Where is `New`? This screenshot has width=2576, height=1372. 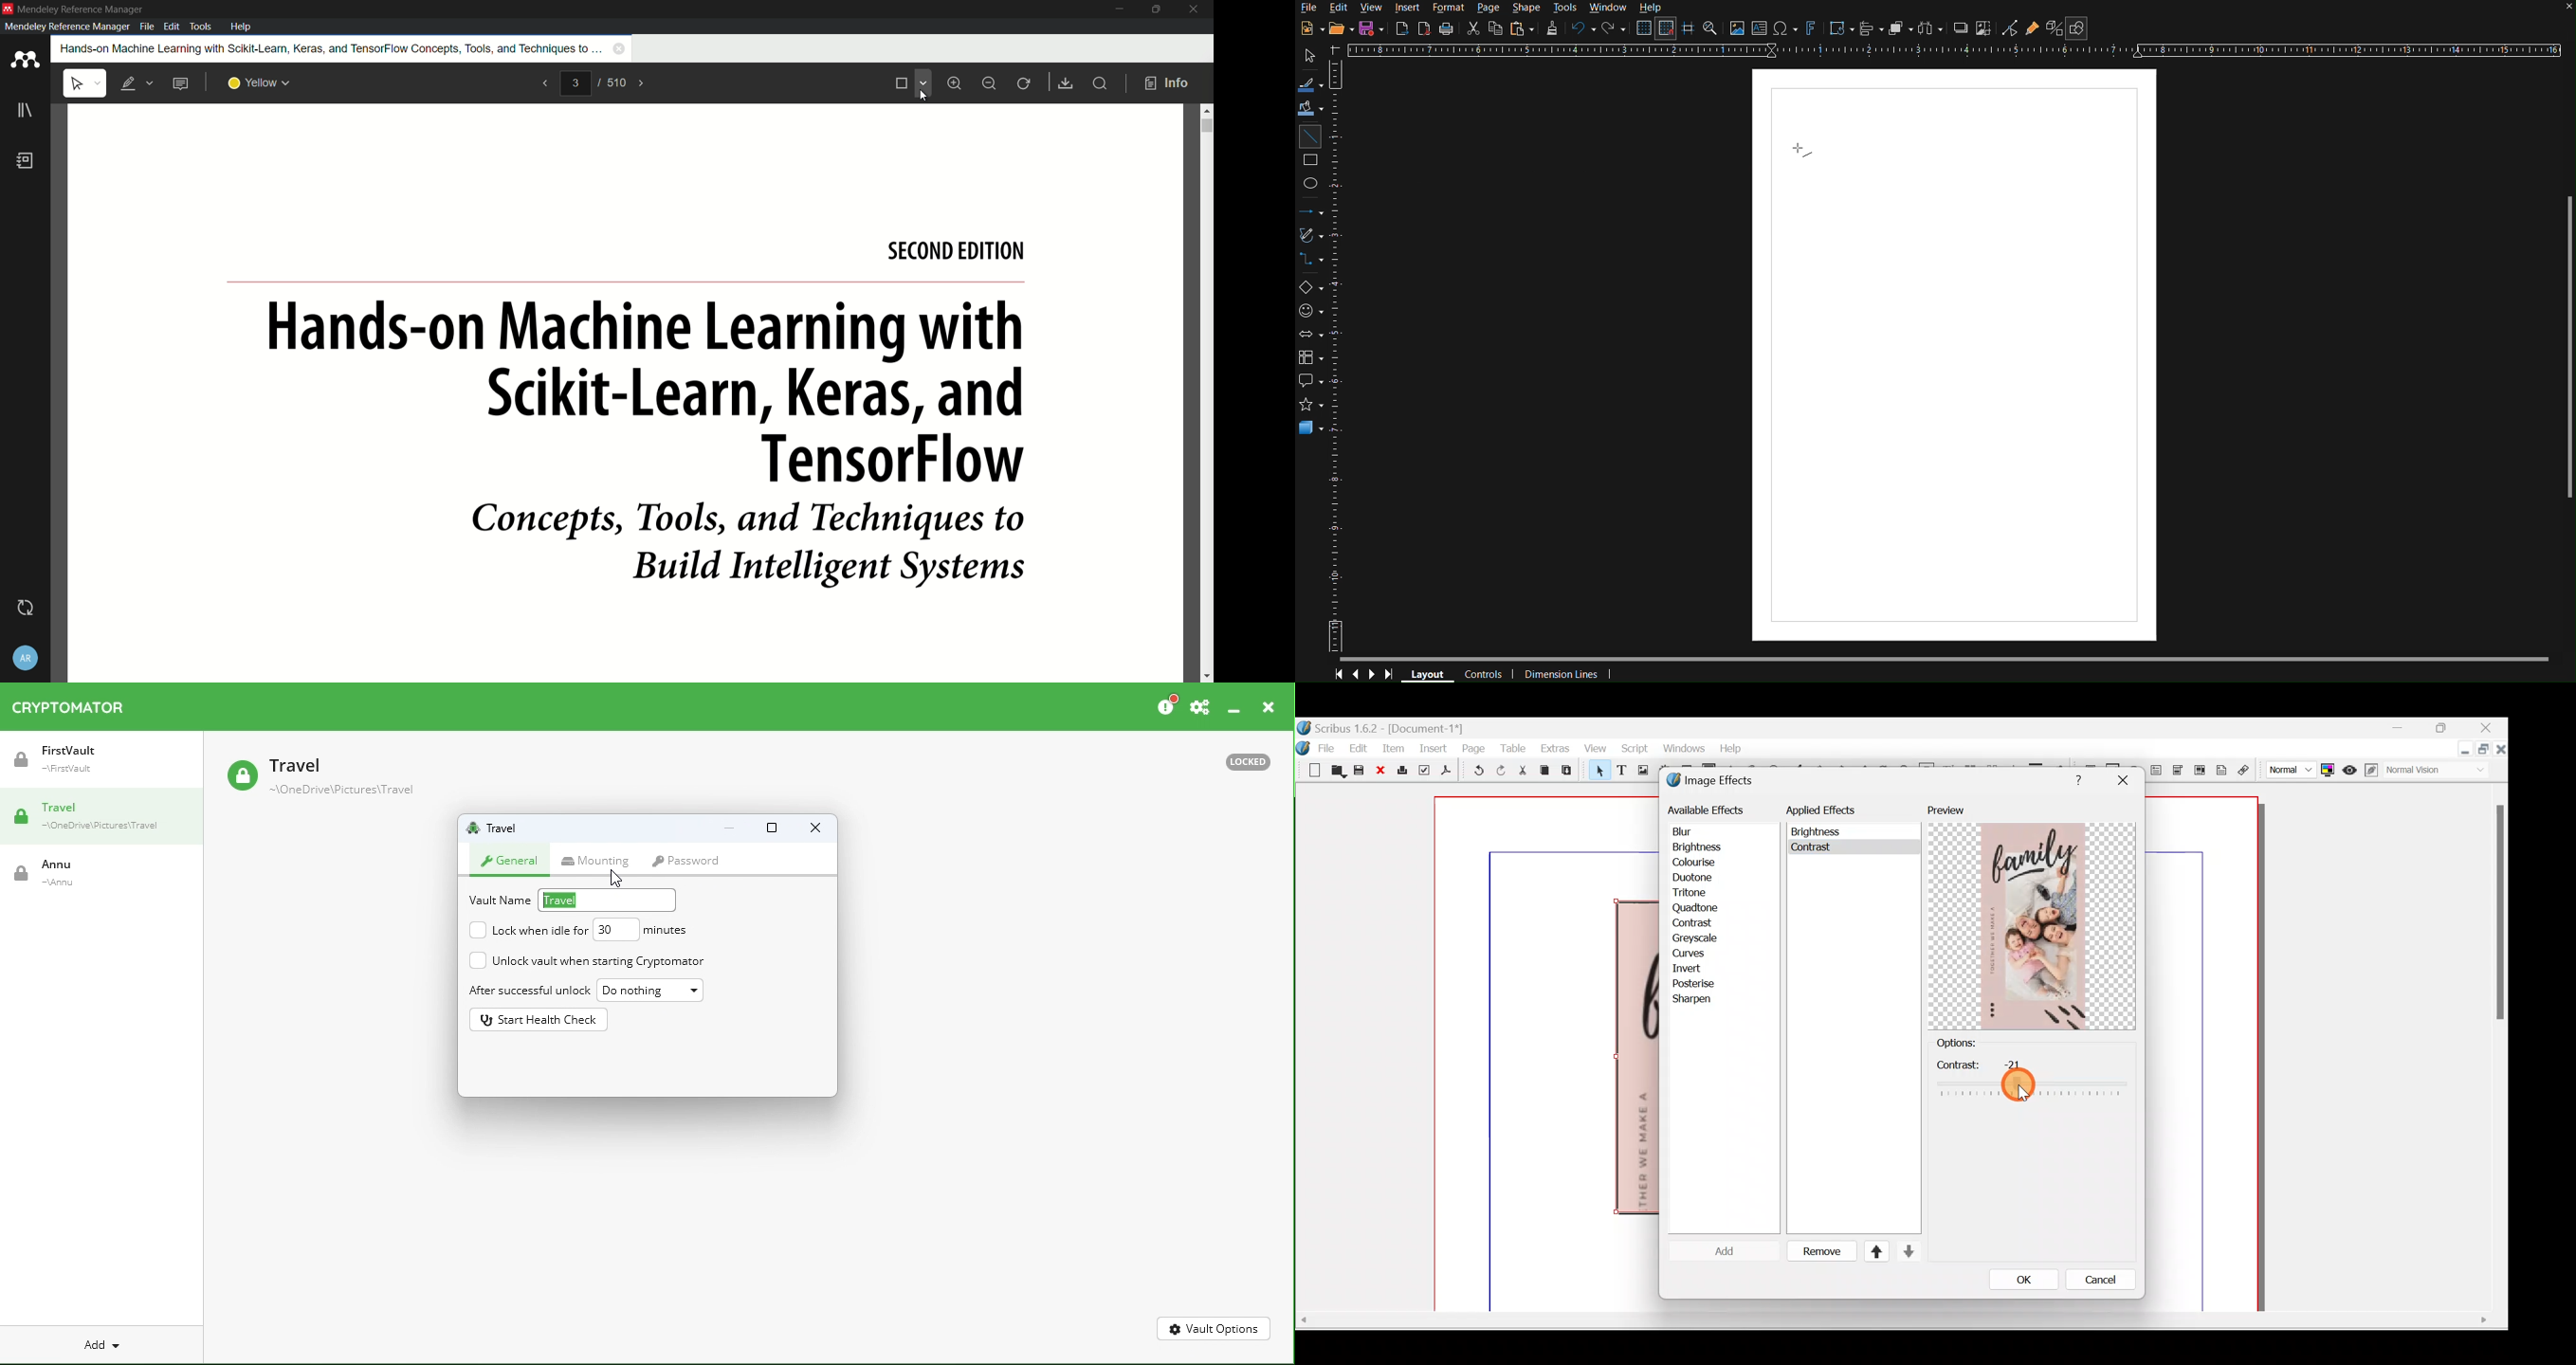
New is located at coordinates (1310, 769).